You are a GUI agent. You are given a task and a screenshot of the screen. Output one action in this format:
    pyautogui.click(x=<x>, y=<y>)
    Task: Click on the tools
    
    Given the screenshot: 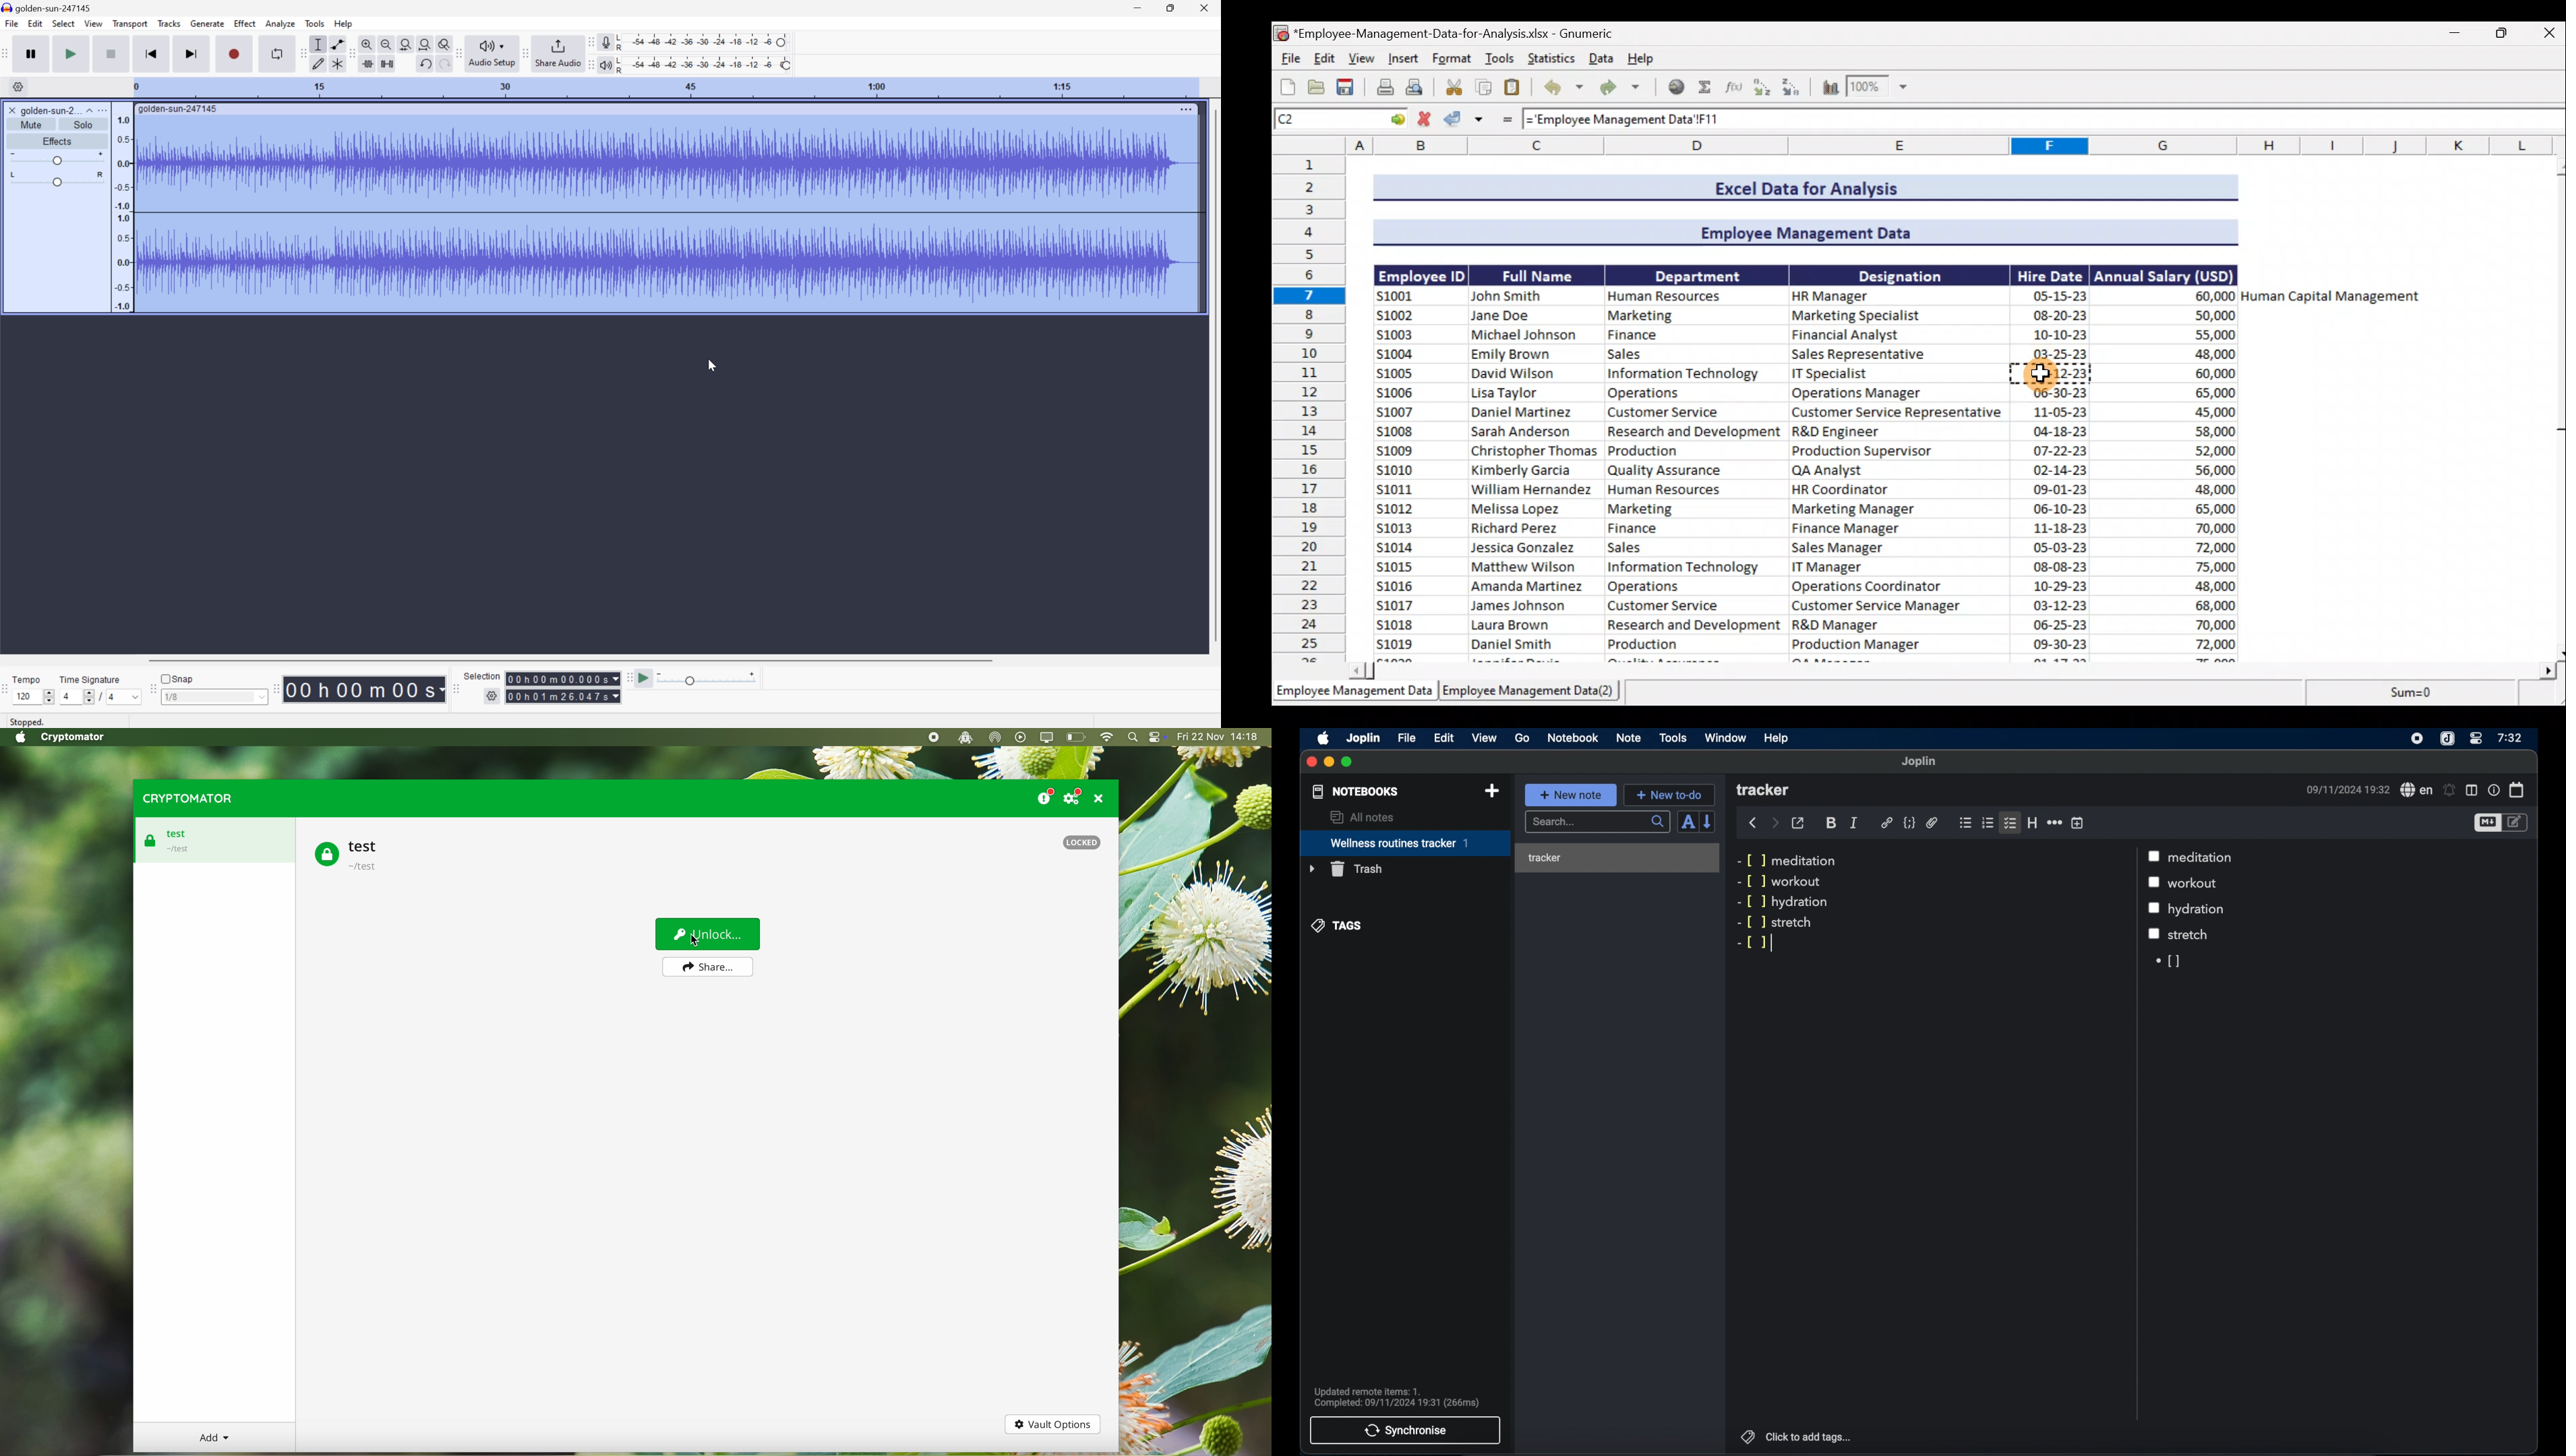 What is the action you would take?
    pyautogui.click(x=1673, y=738)
    